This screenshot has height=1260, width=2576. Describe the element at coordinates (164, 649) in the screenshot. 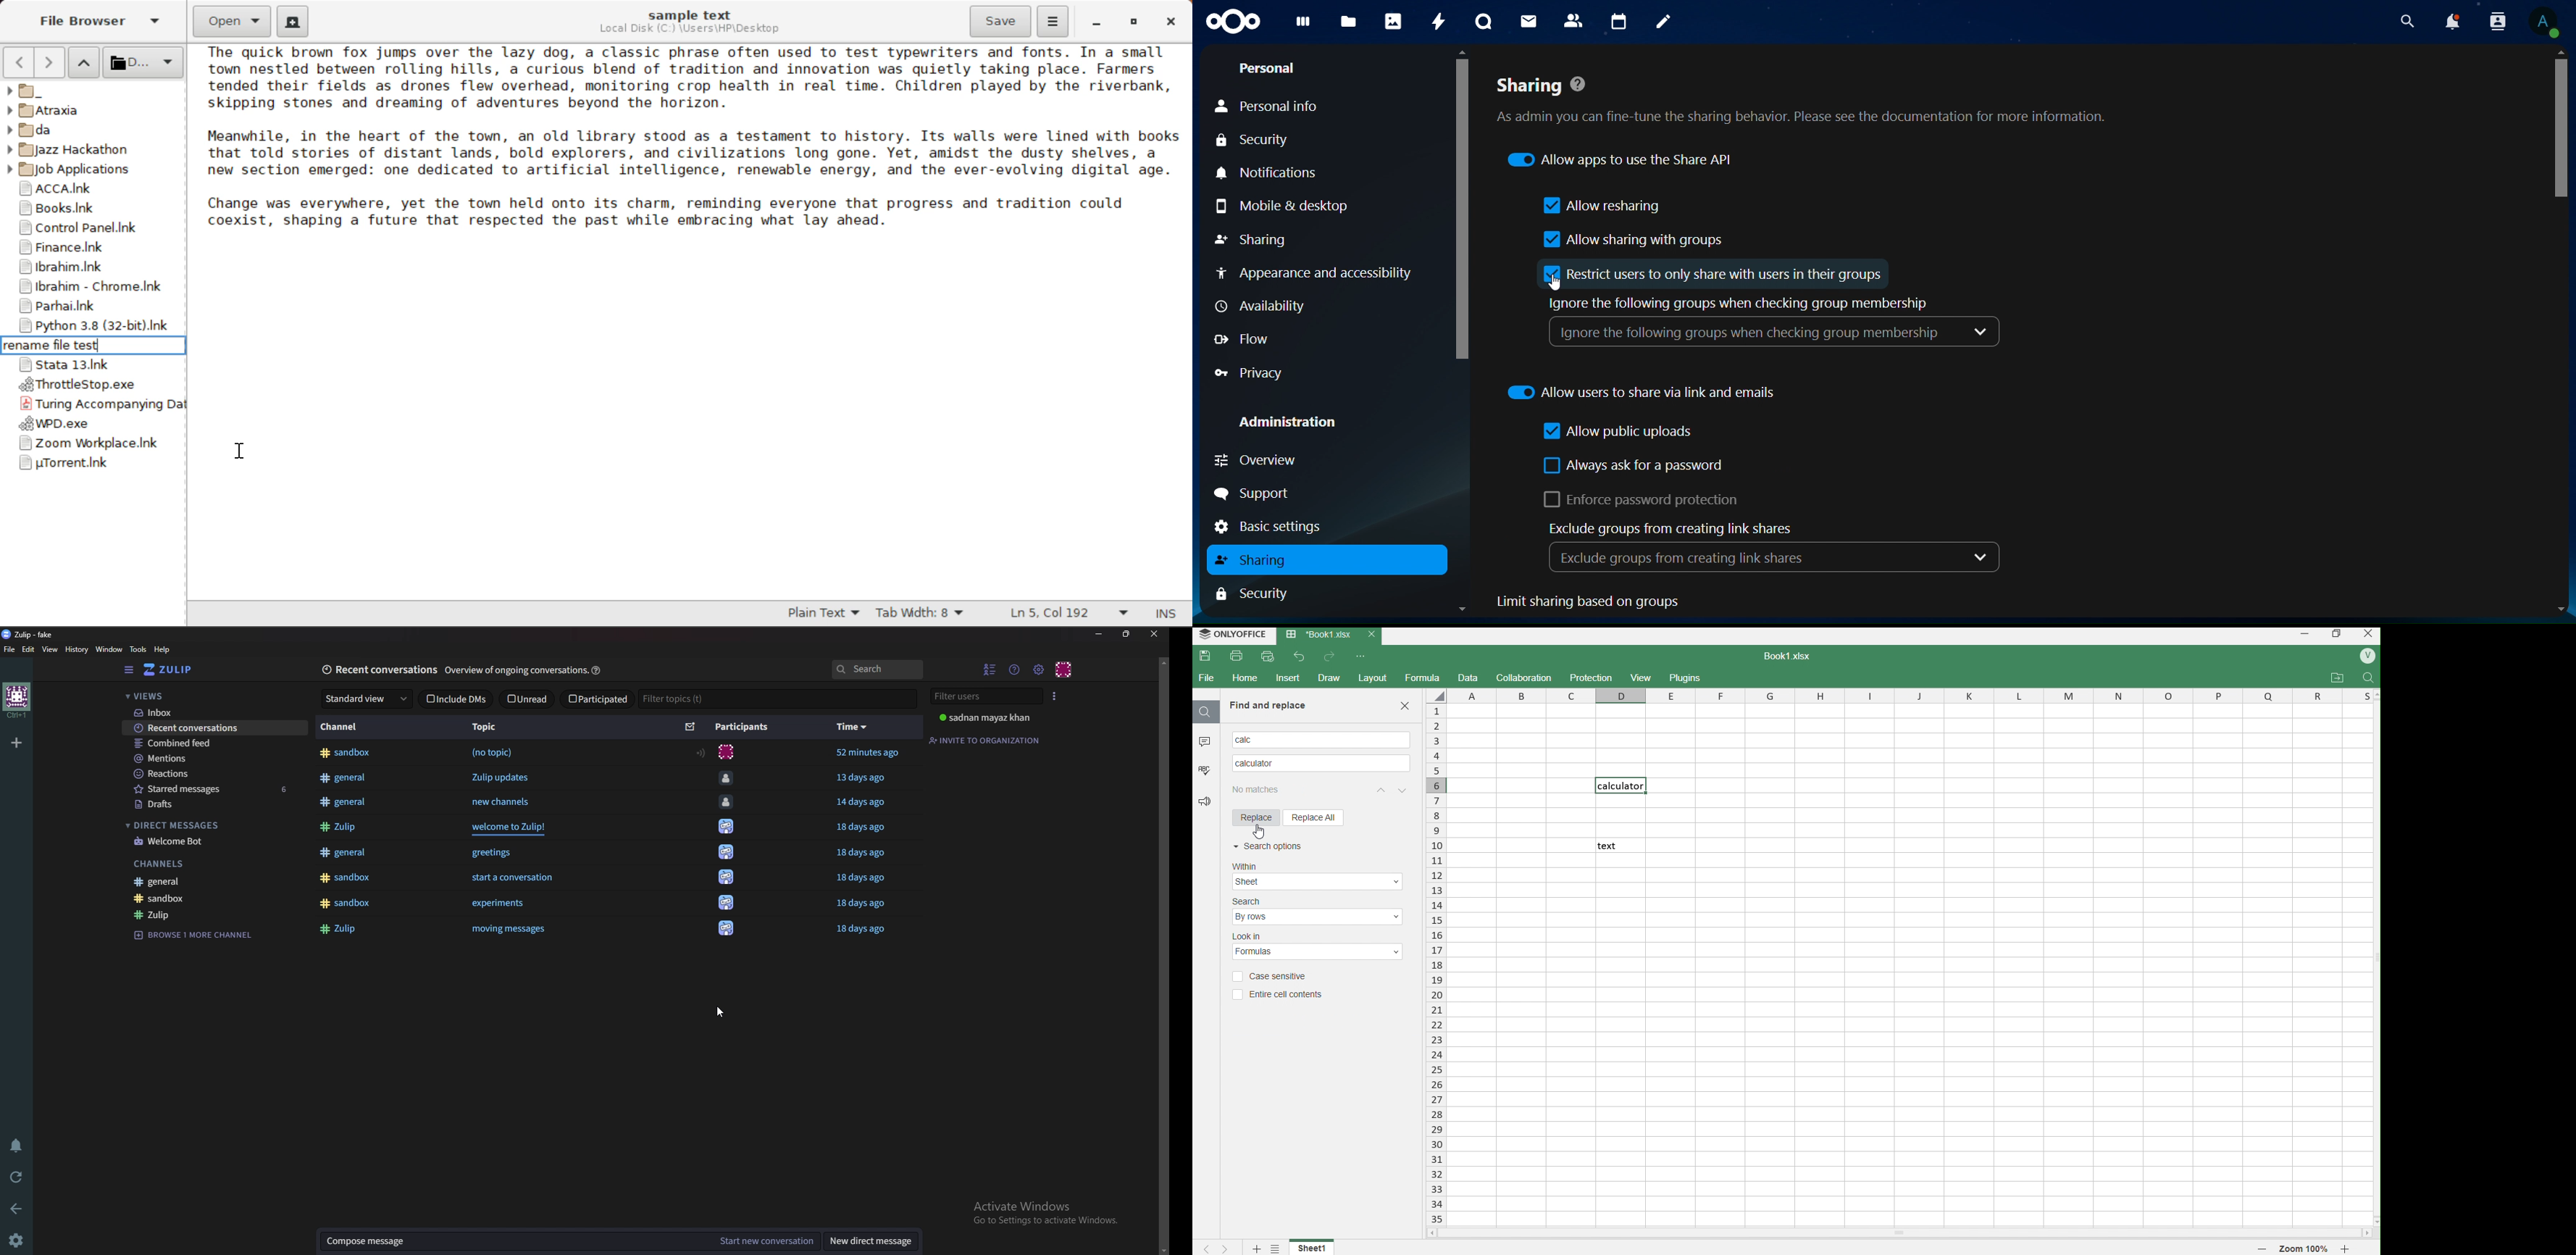

I see `Help` at that location.